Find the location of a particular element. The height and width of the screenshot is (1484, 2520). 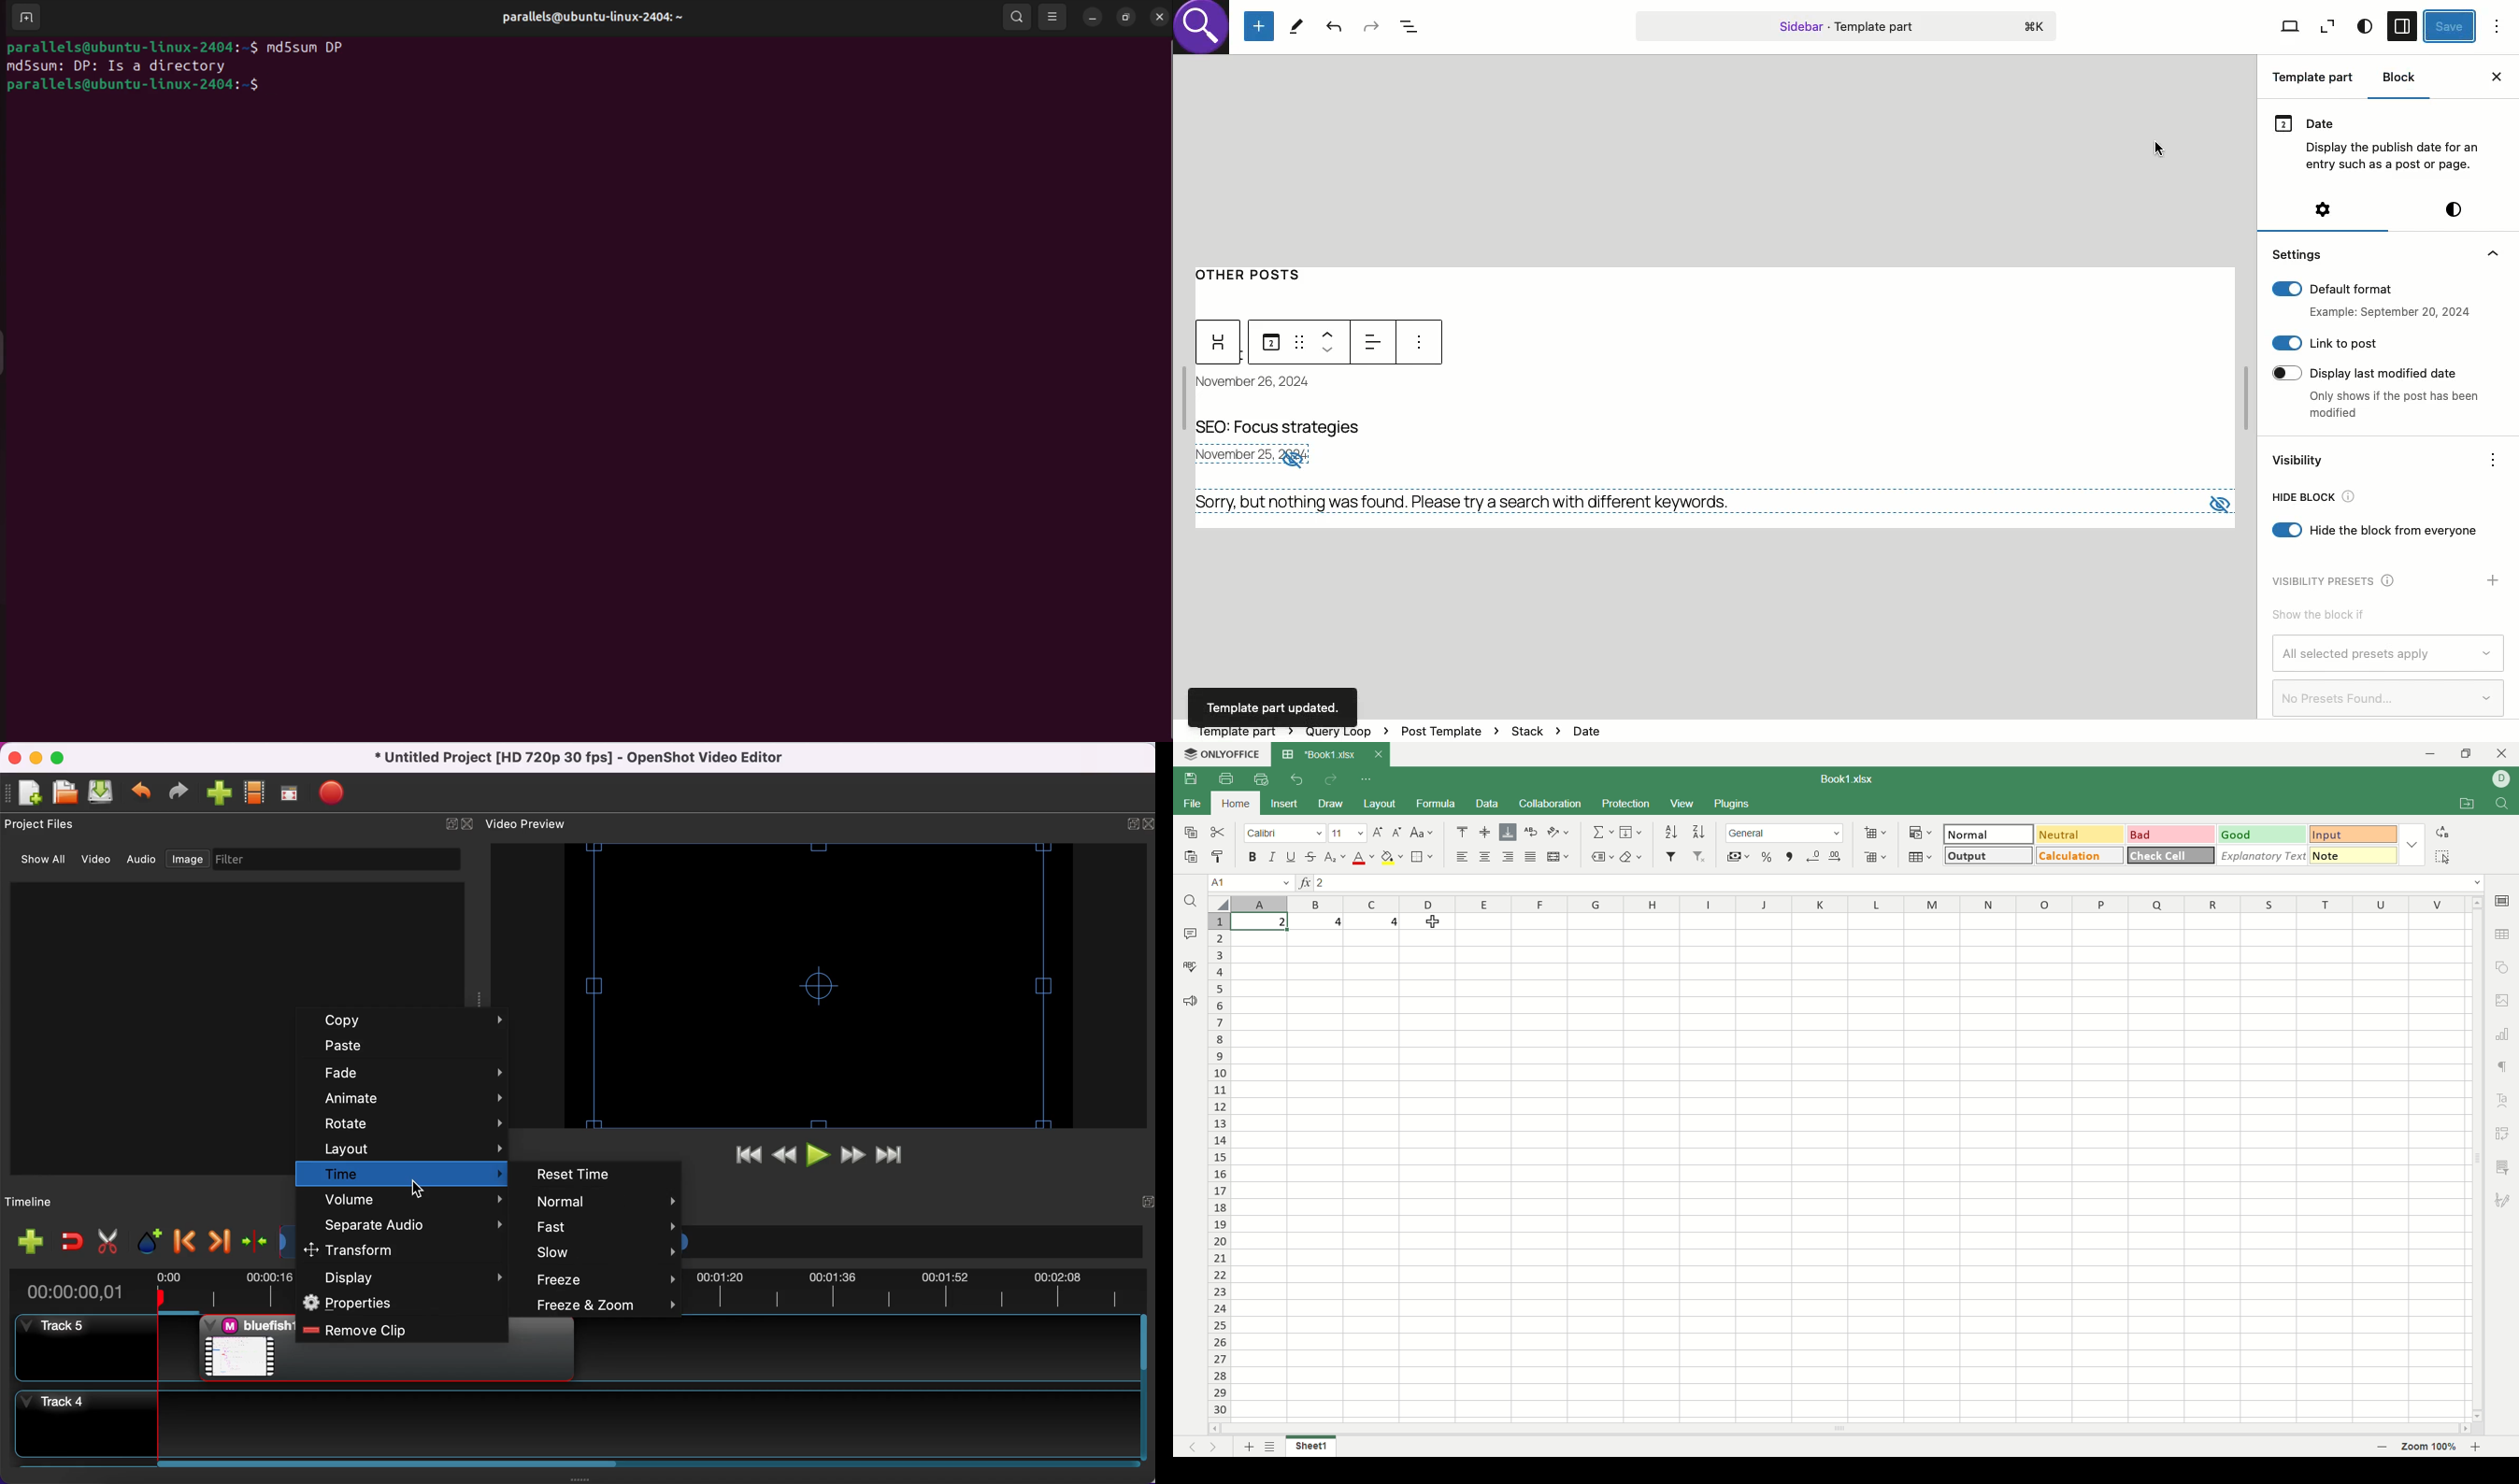

rewind is located at coordinates (782, 1159).